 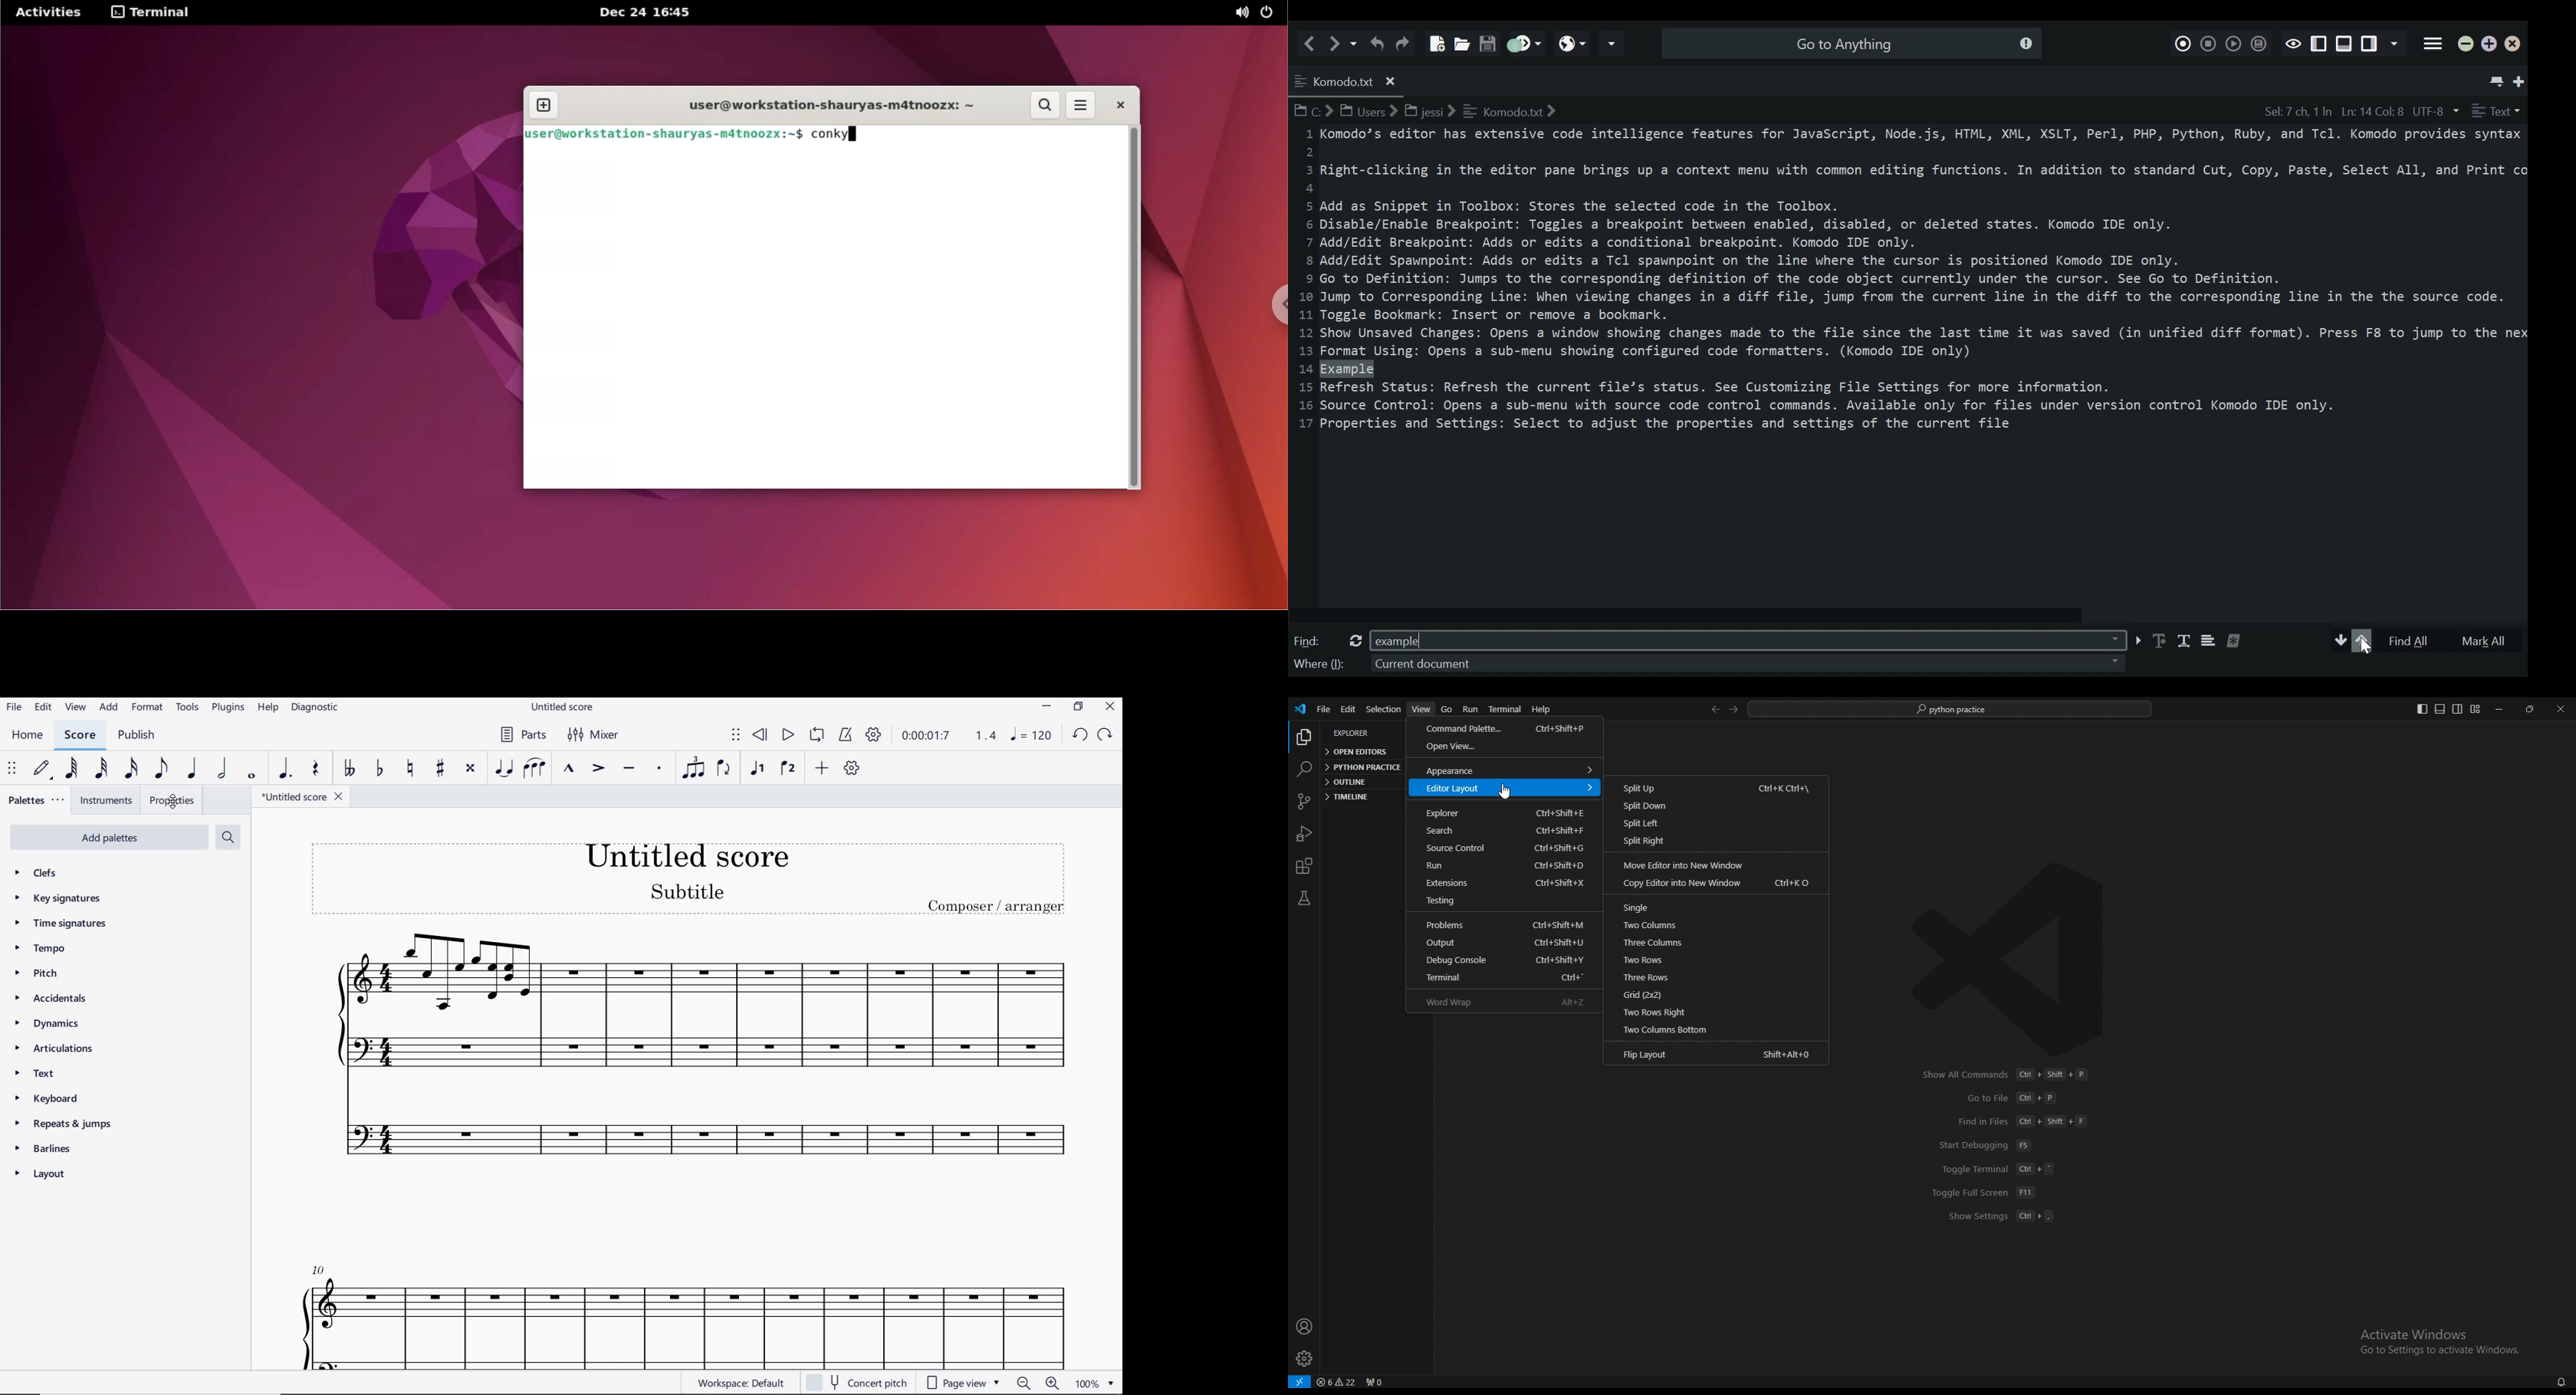 What do you see at coordinates (1046, 706) in the screenshot?
I see `MINIMIZE` at bounding box center [1046, 706].